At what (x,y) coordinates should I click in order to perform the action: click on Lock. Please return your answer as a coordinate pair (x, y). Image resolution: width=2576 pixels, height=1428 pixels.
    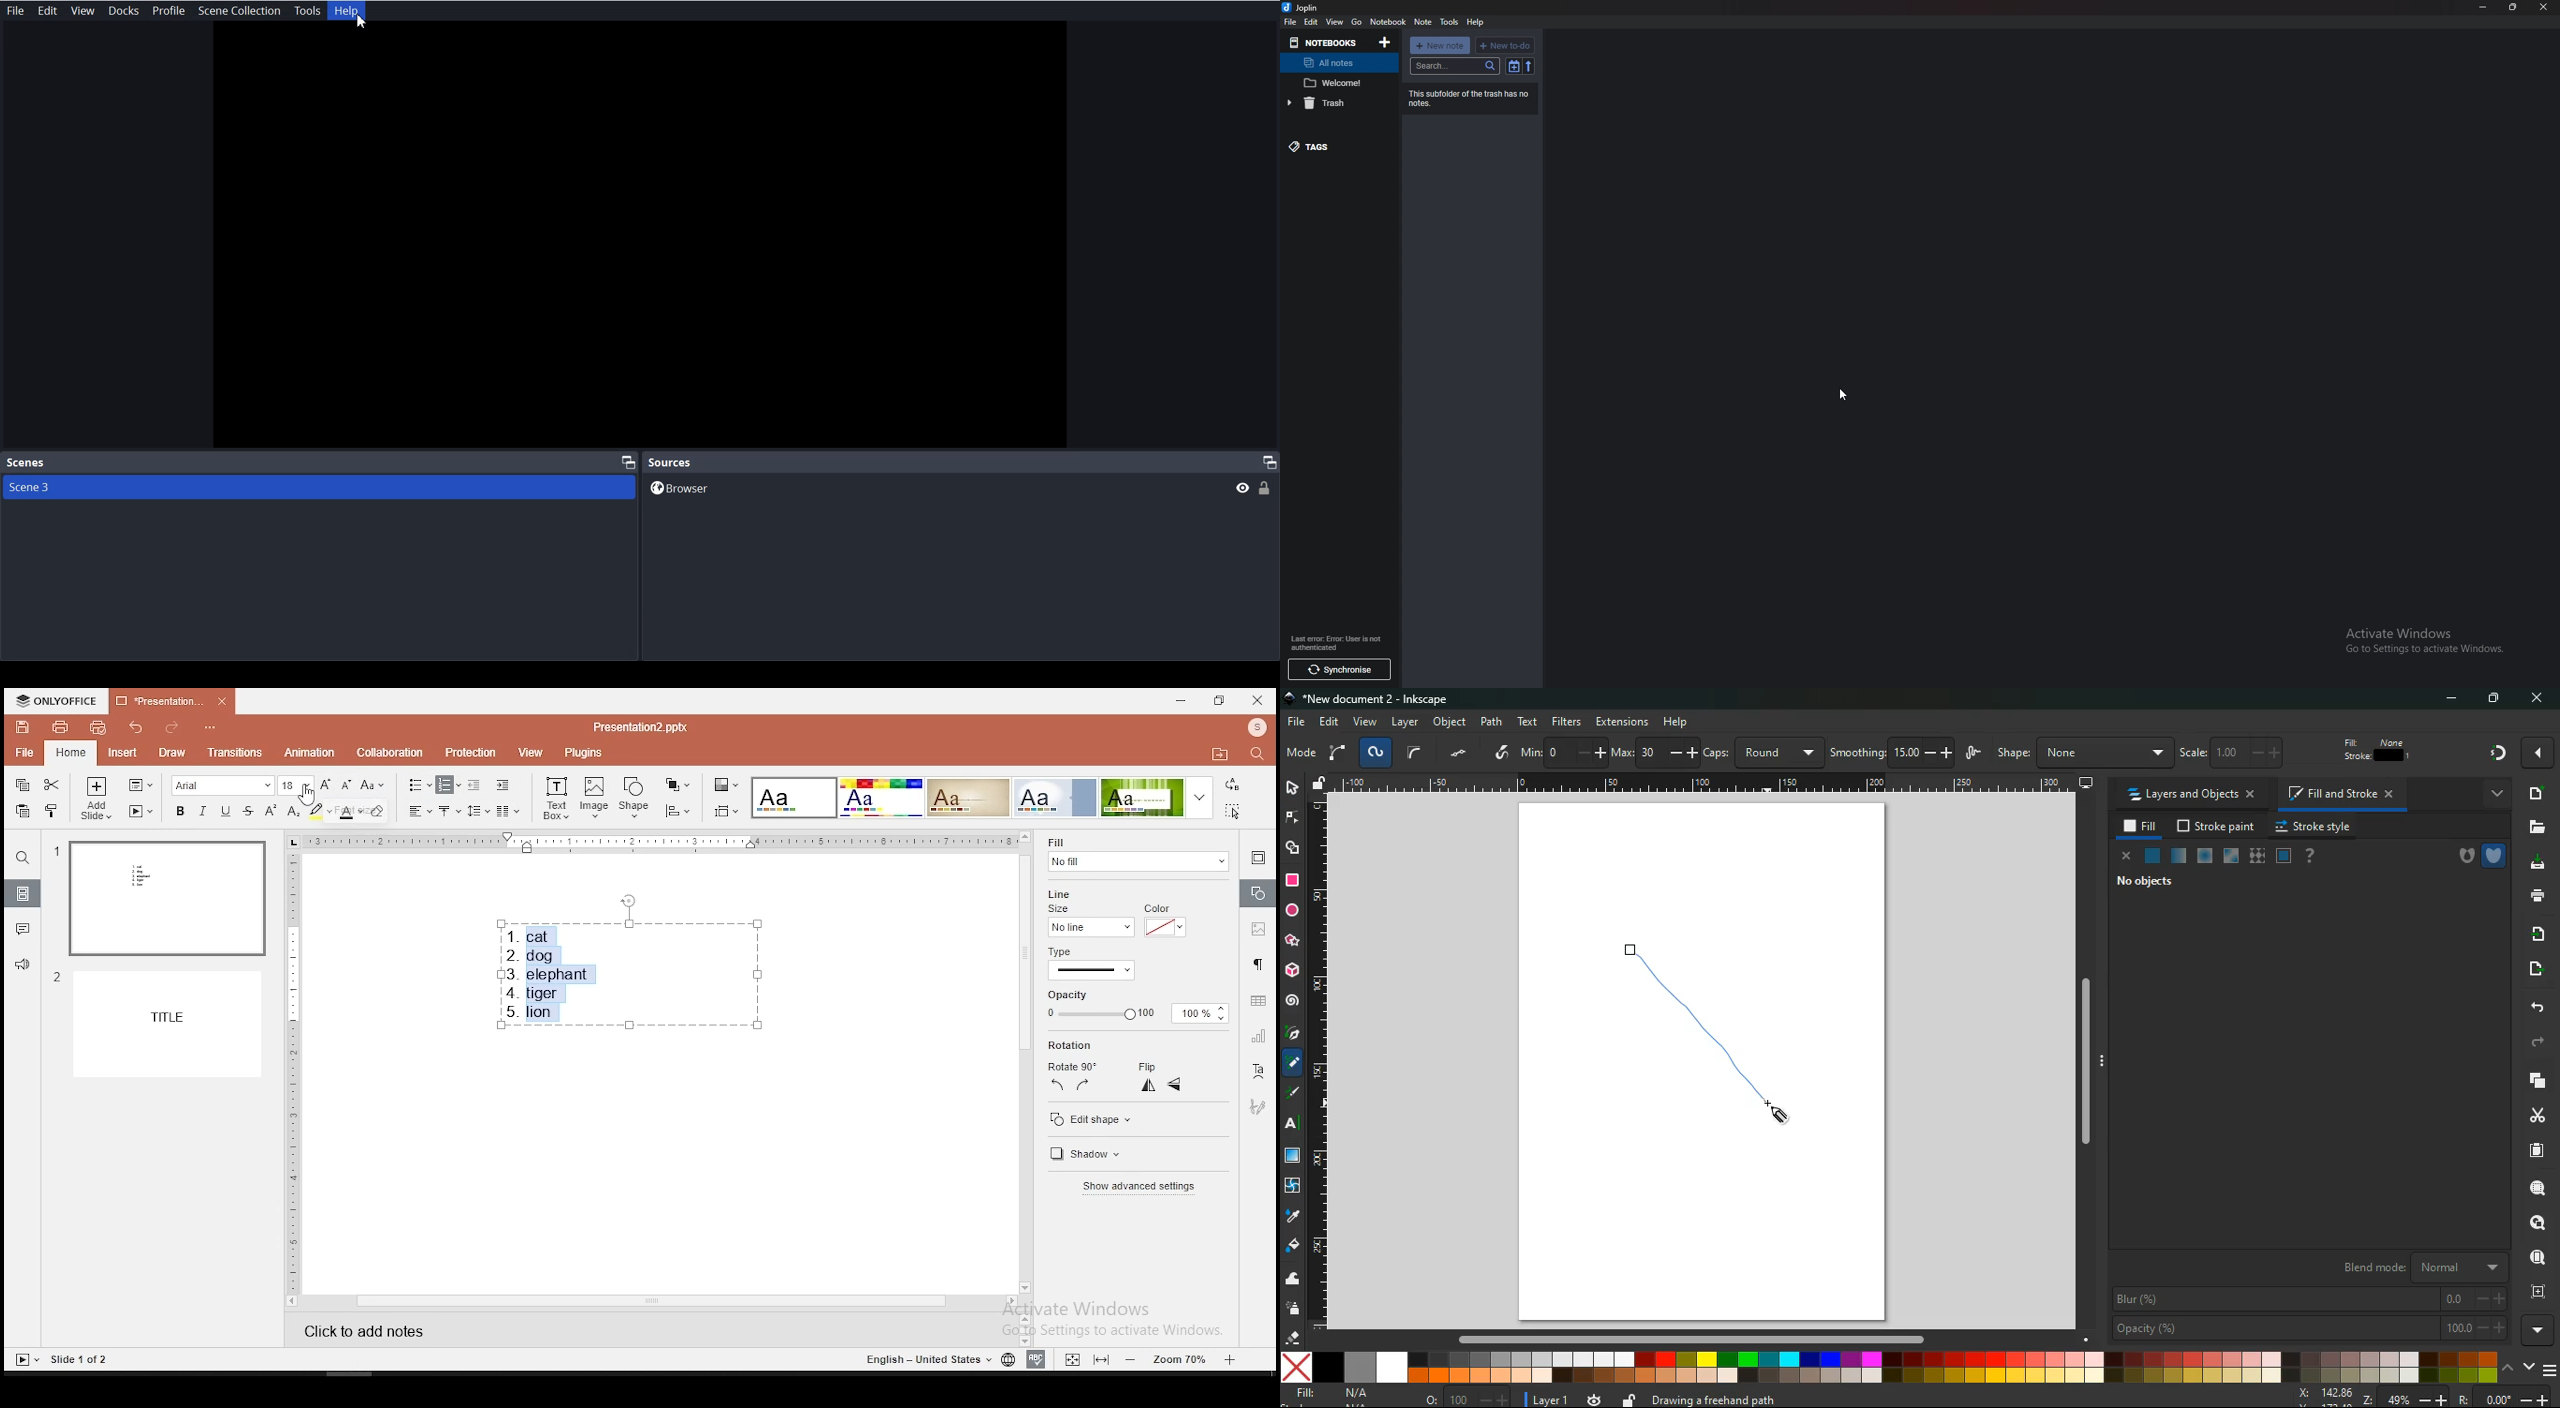
    Looking at the image, I should click on (1265, 489).